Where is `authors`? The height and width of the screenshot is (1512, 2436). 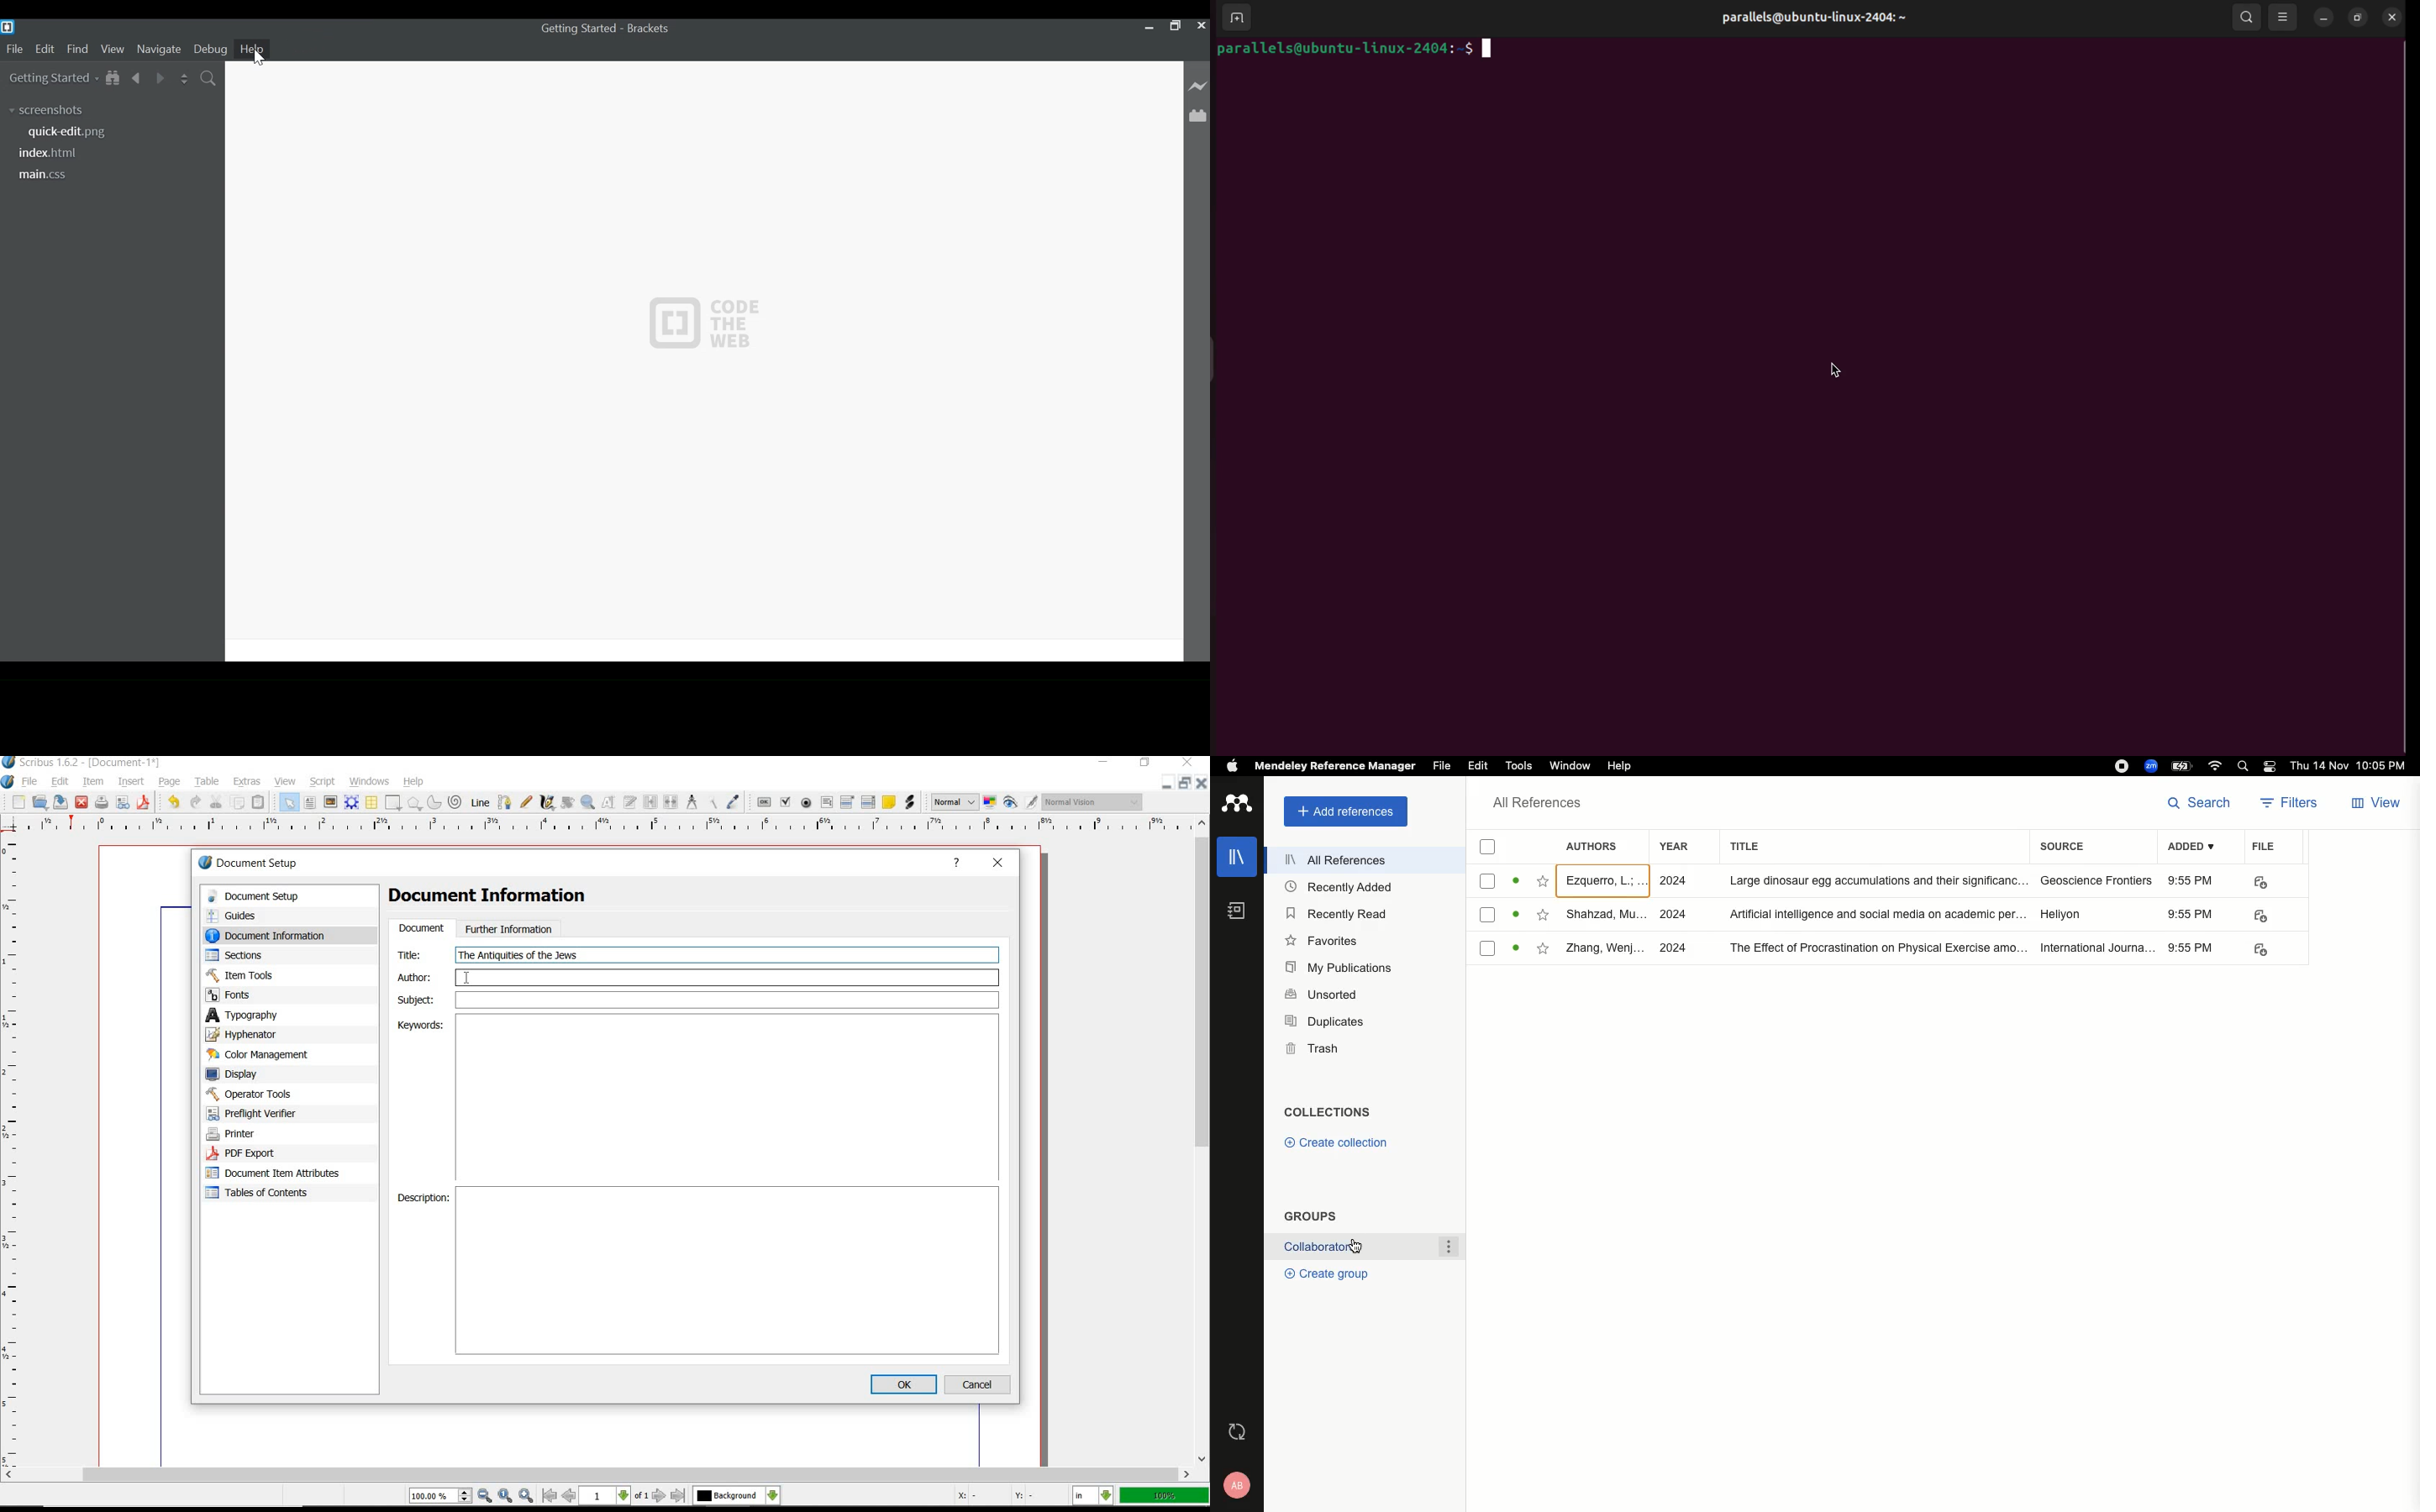
authors is located at coordinates (1607, 912).